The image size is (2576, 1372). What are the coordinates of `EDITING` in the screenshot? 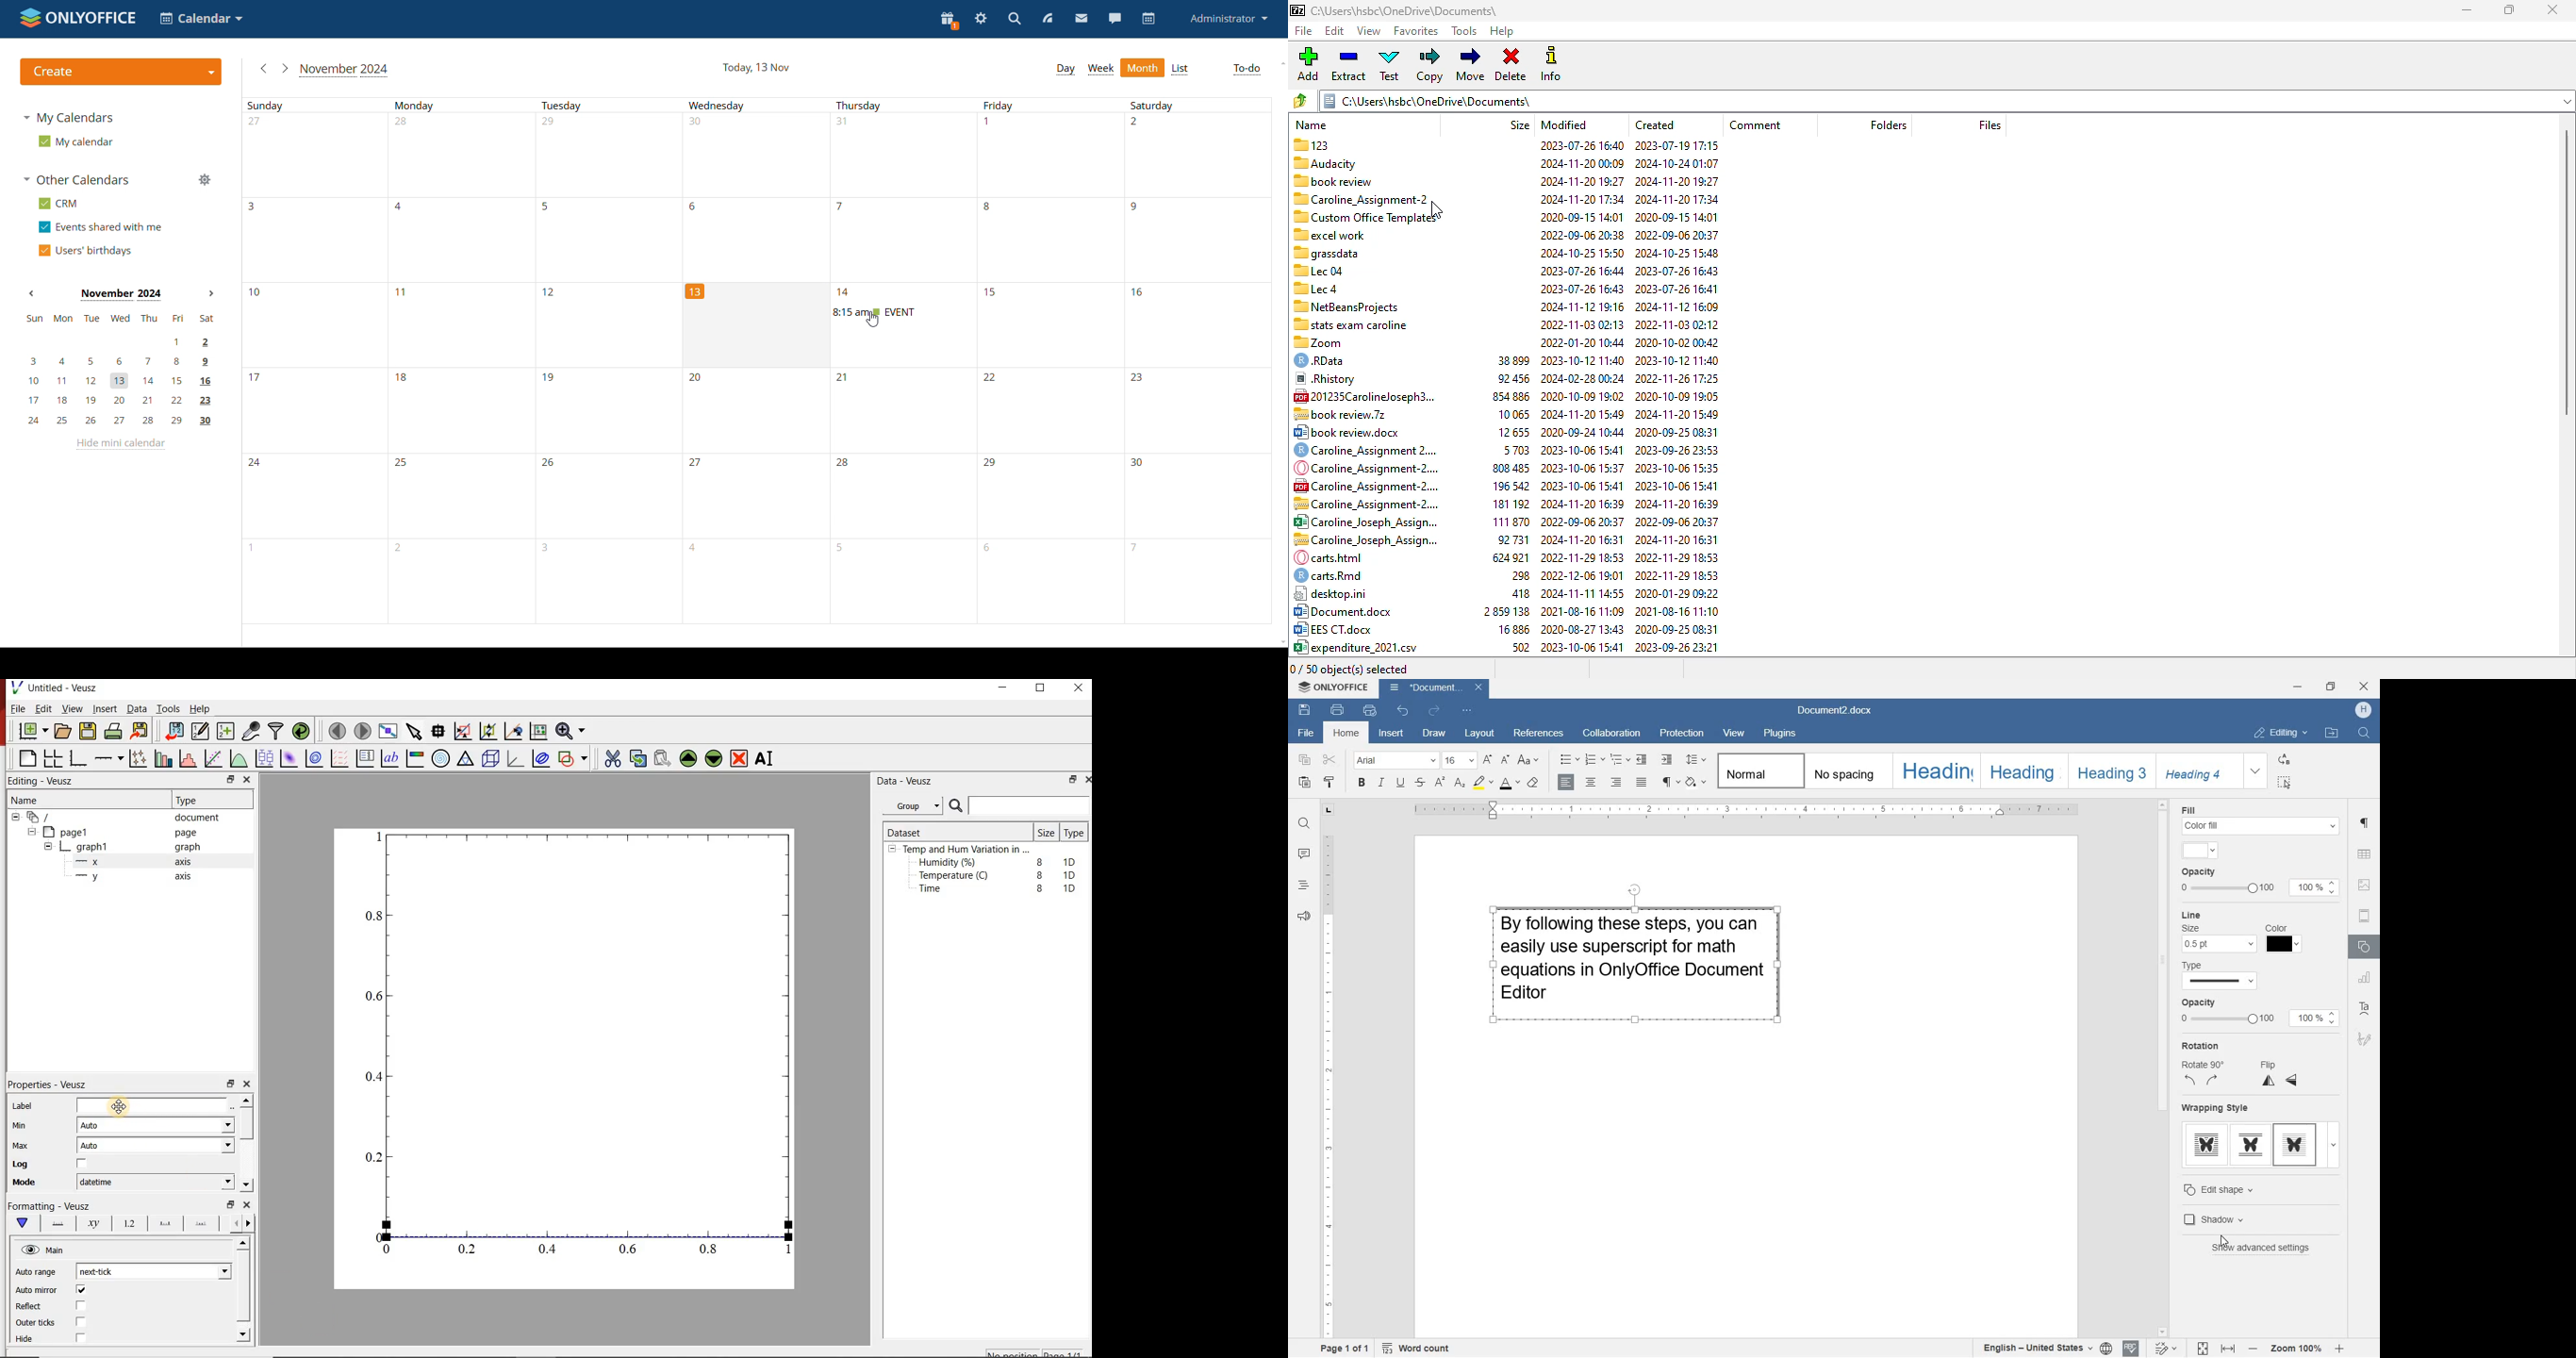 It's located at (2281, 732).